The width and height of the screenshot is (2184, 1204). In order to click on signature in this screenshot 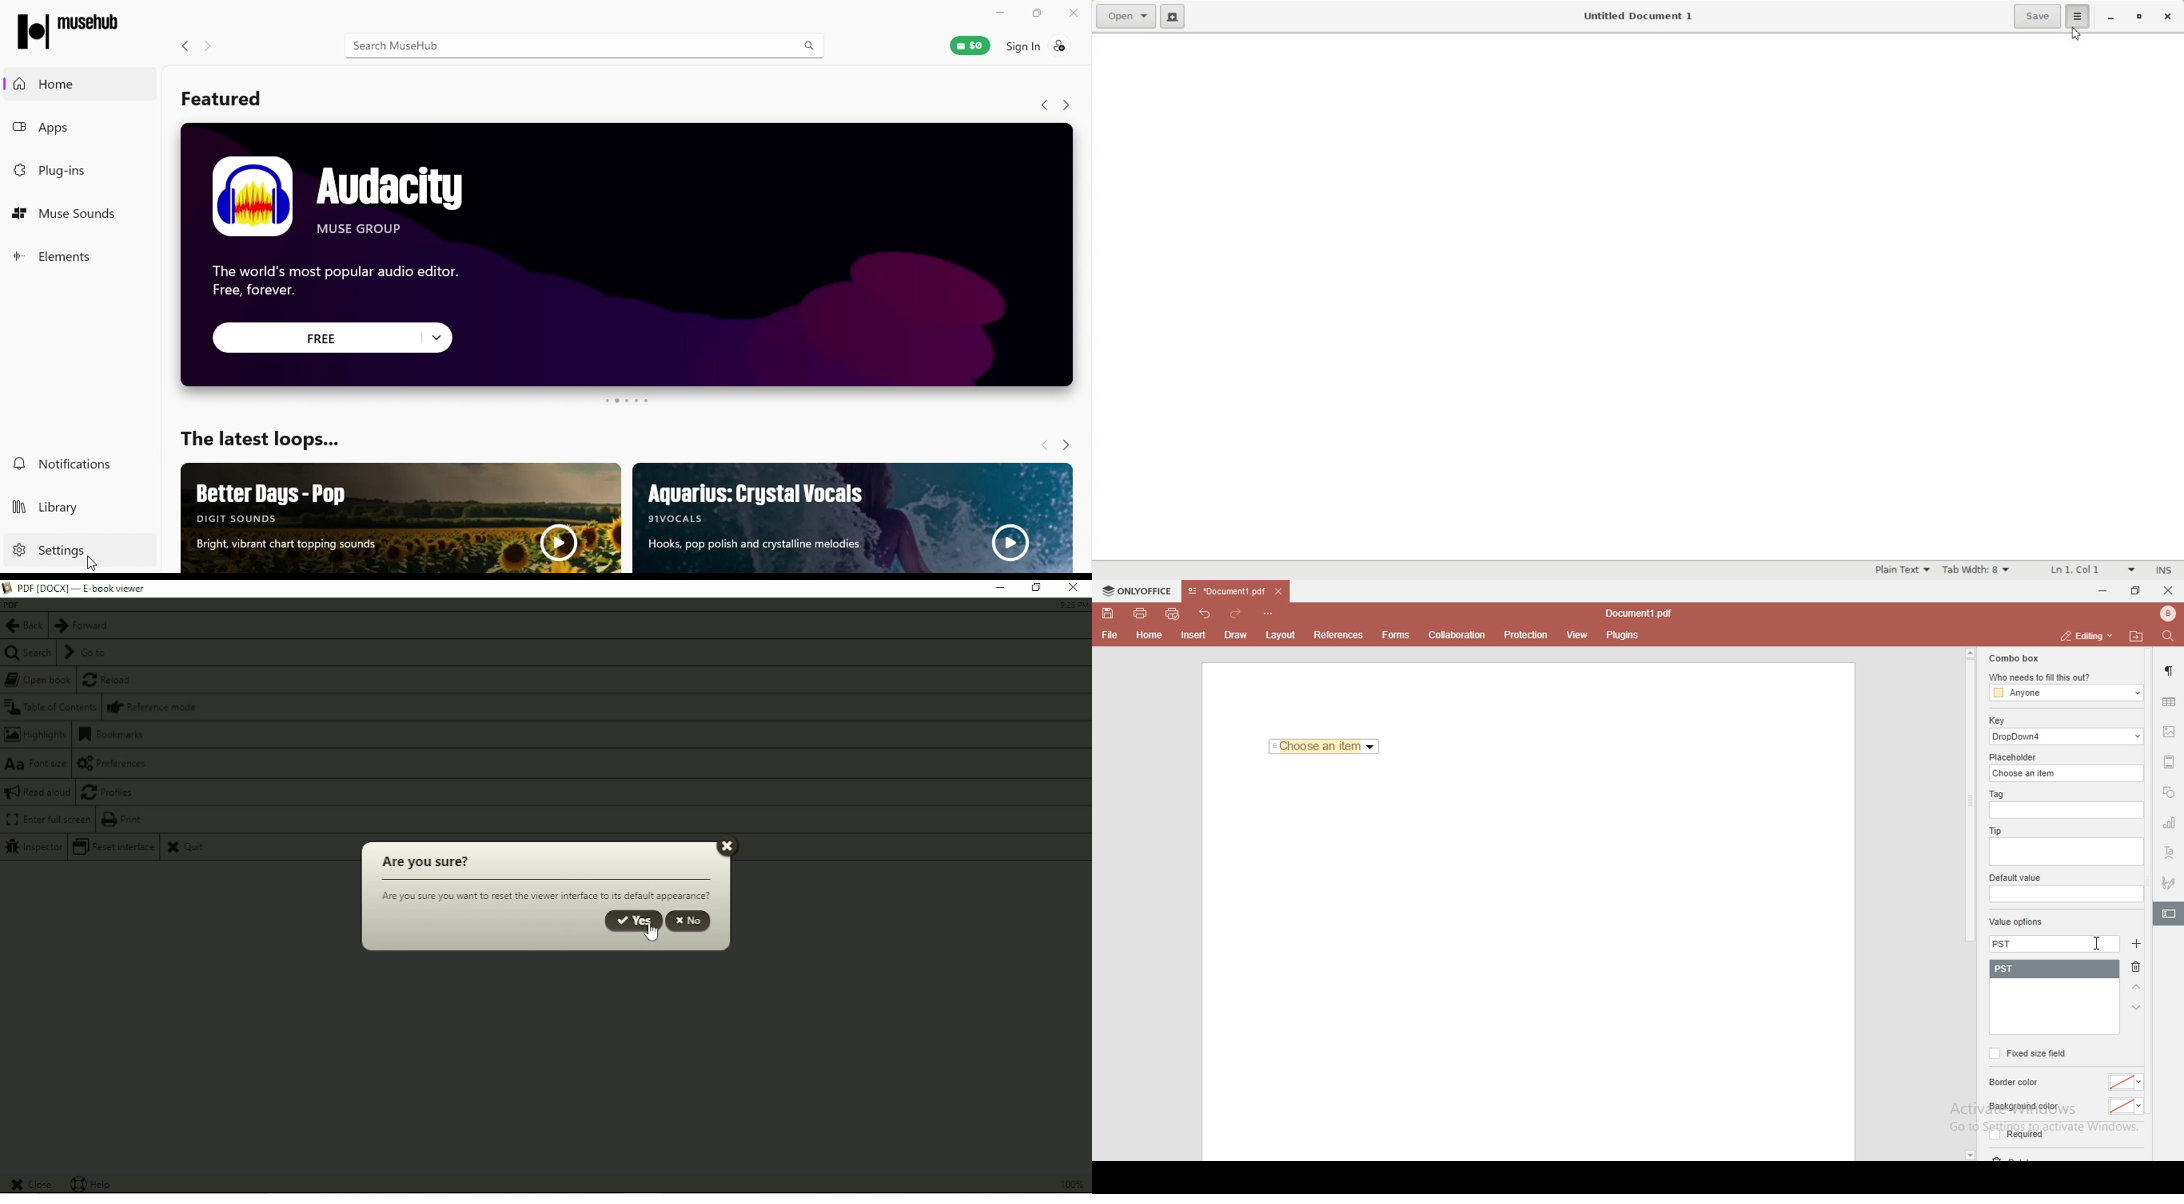, I will do `click(2170, 881)`.